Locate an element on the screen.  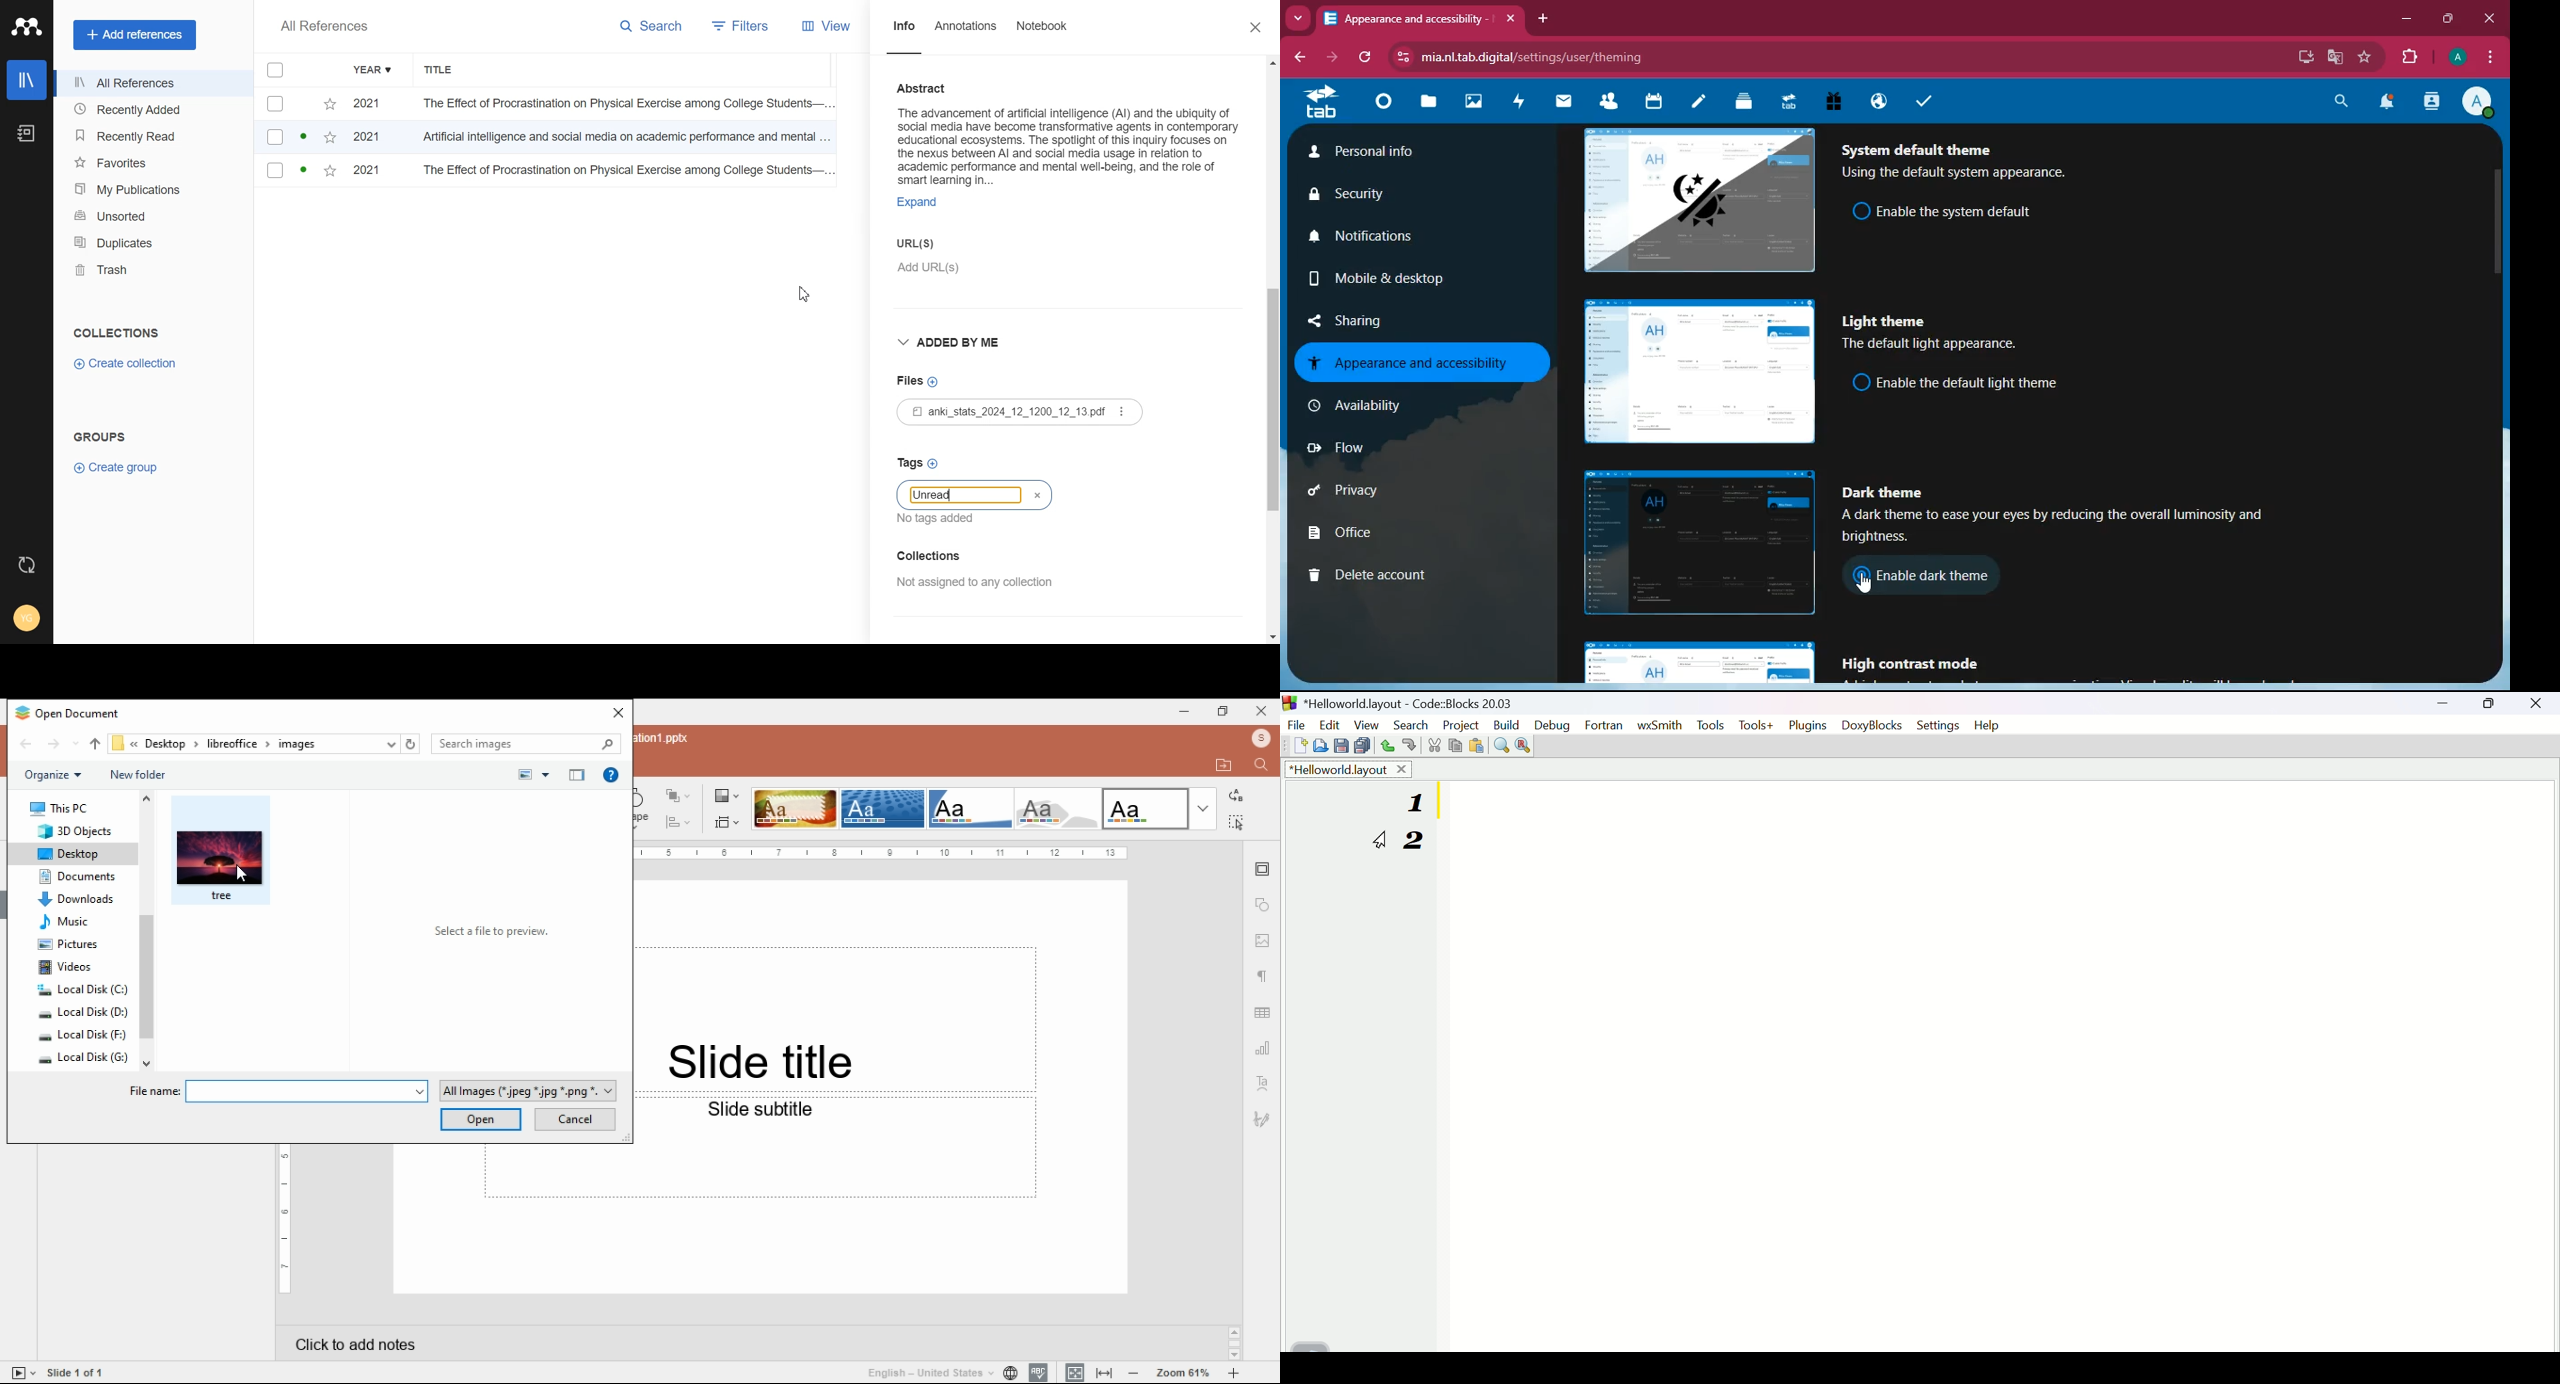
Checkmarks is located at coordinates (276, 71).